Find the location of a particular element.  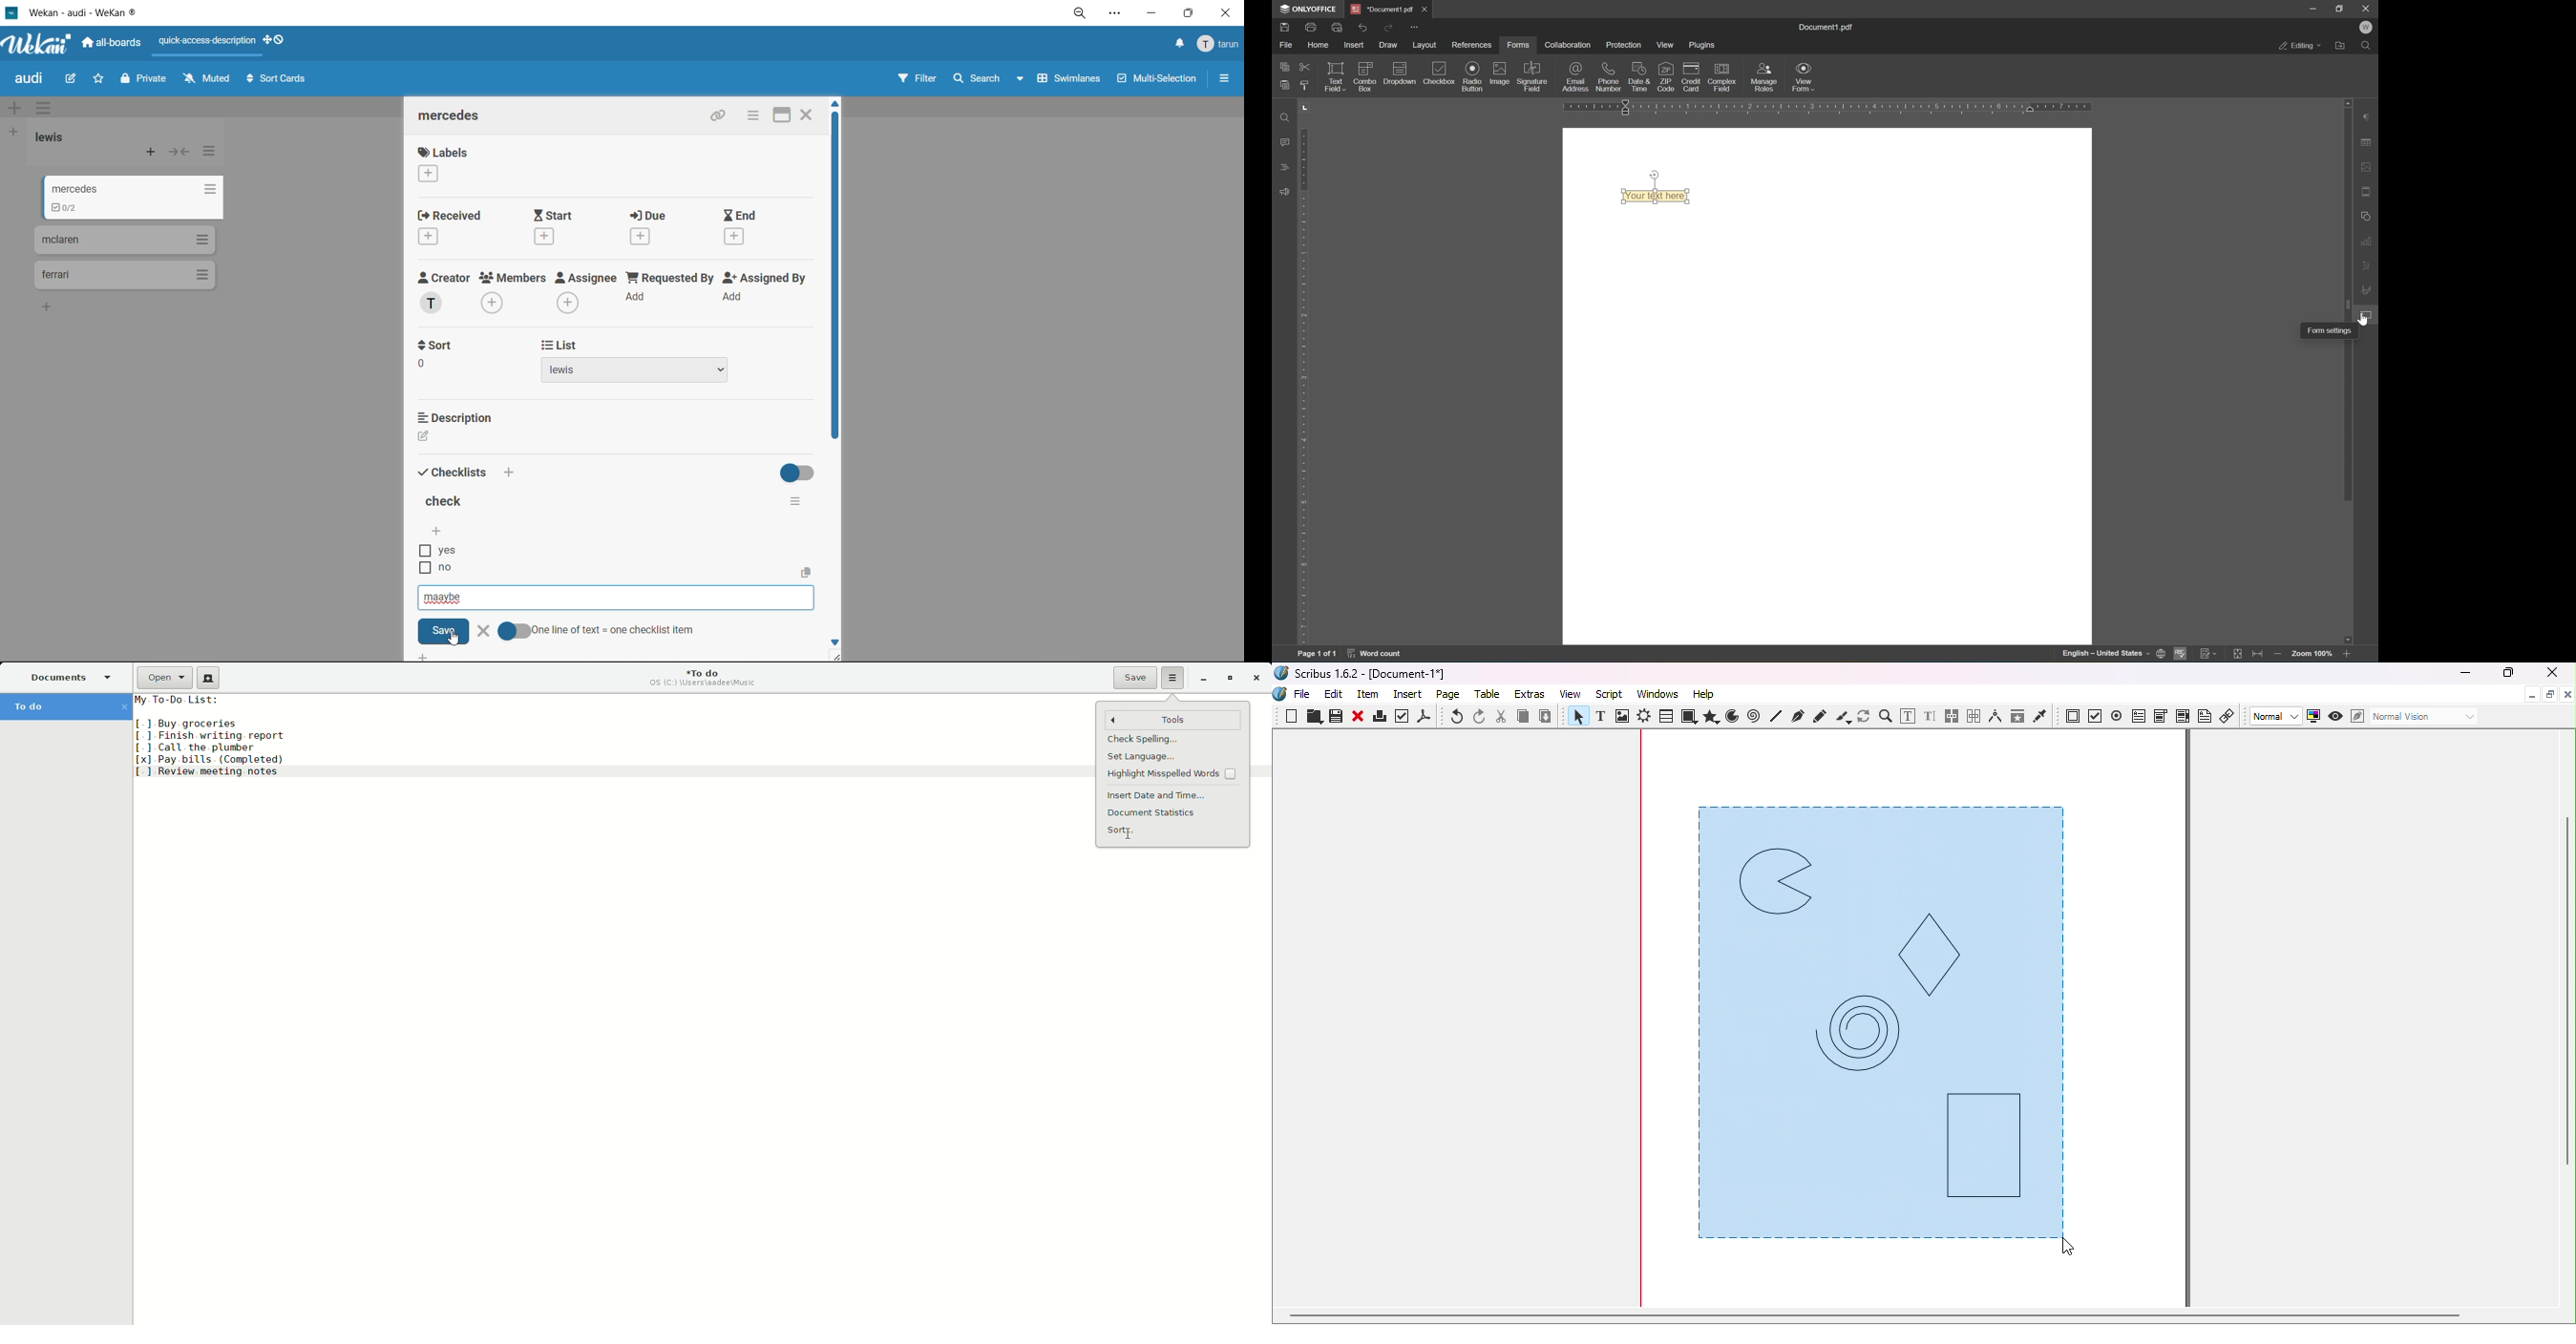

Zoom in or out is located at coordinates (1885, 716).